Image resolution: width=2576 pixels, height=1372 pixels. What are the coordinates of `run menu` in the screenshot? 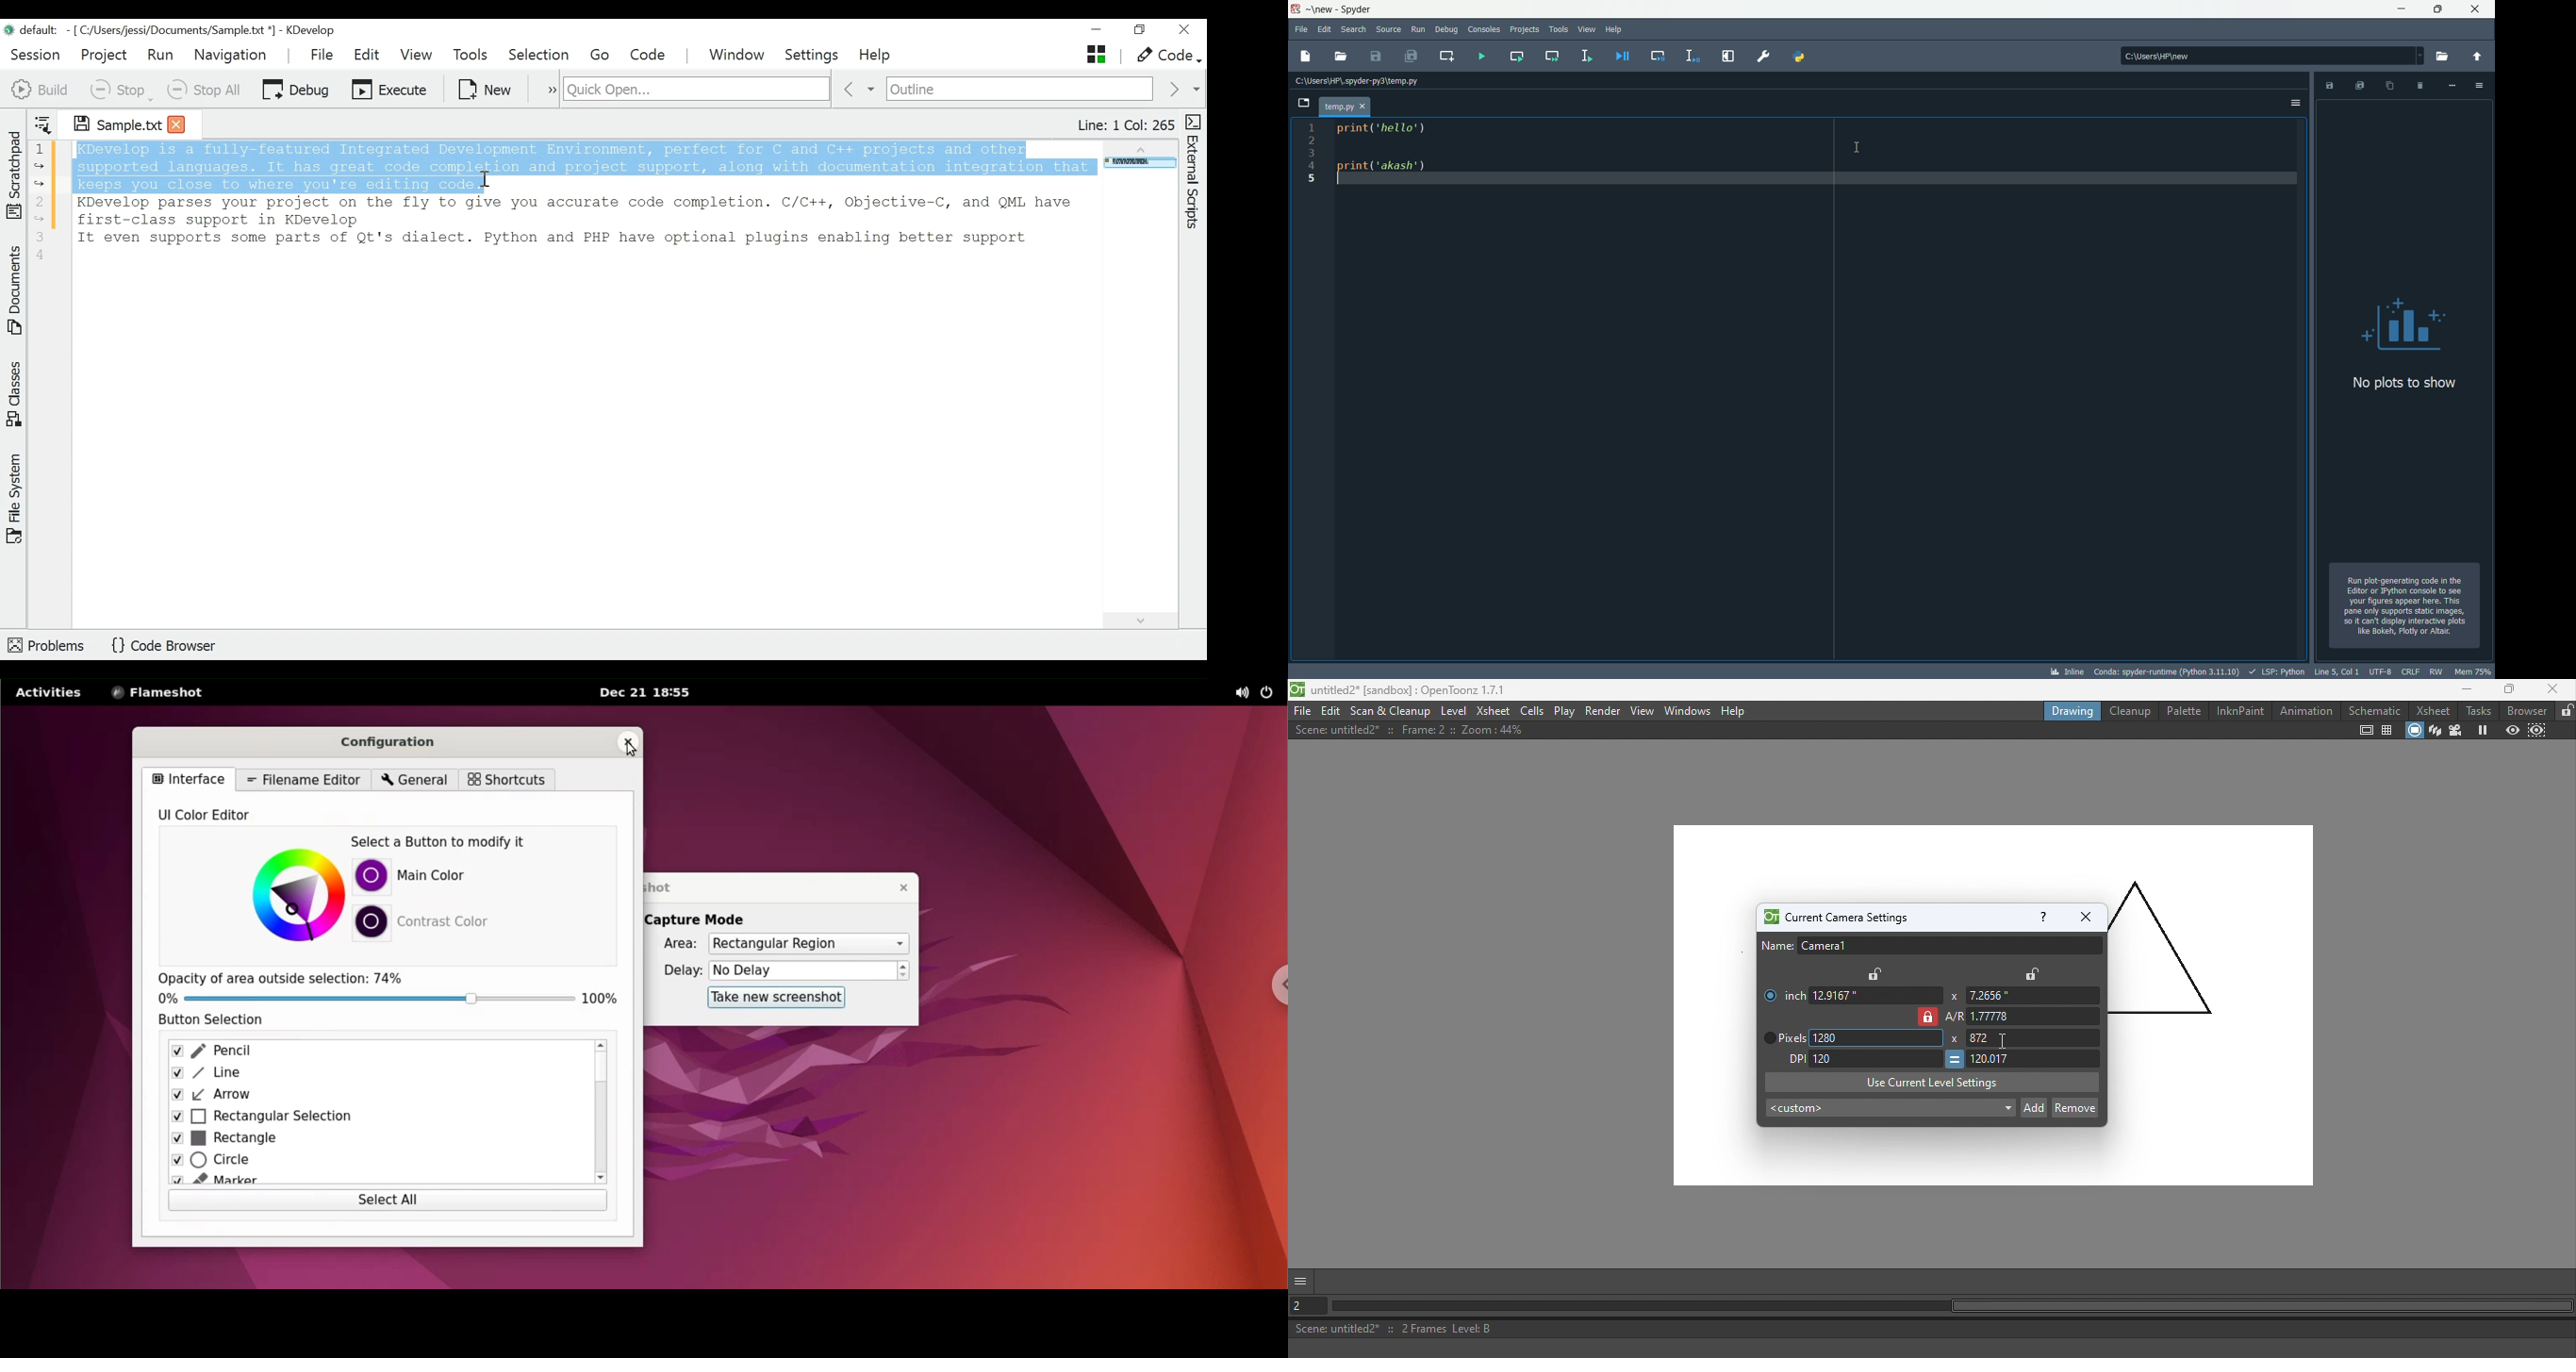 It's located at (1418, 28).